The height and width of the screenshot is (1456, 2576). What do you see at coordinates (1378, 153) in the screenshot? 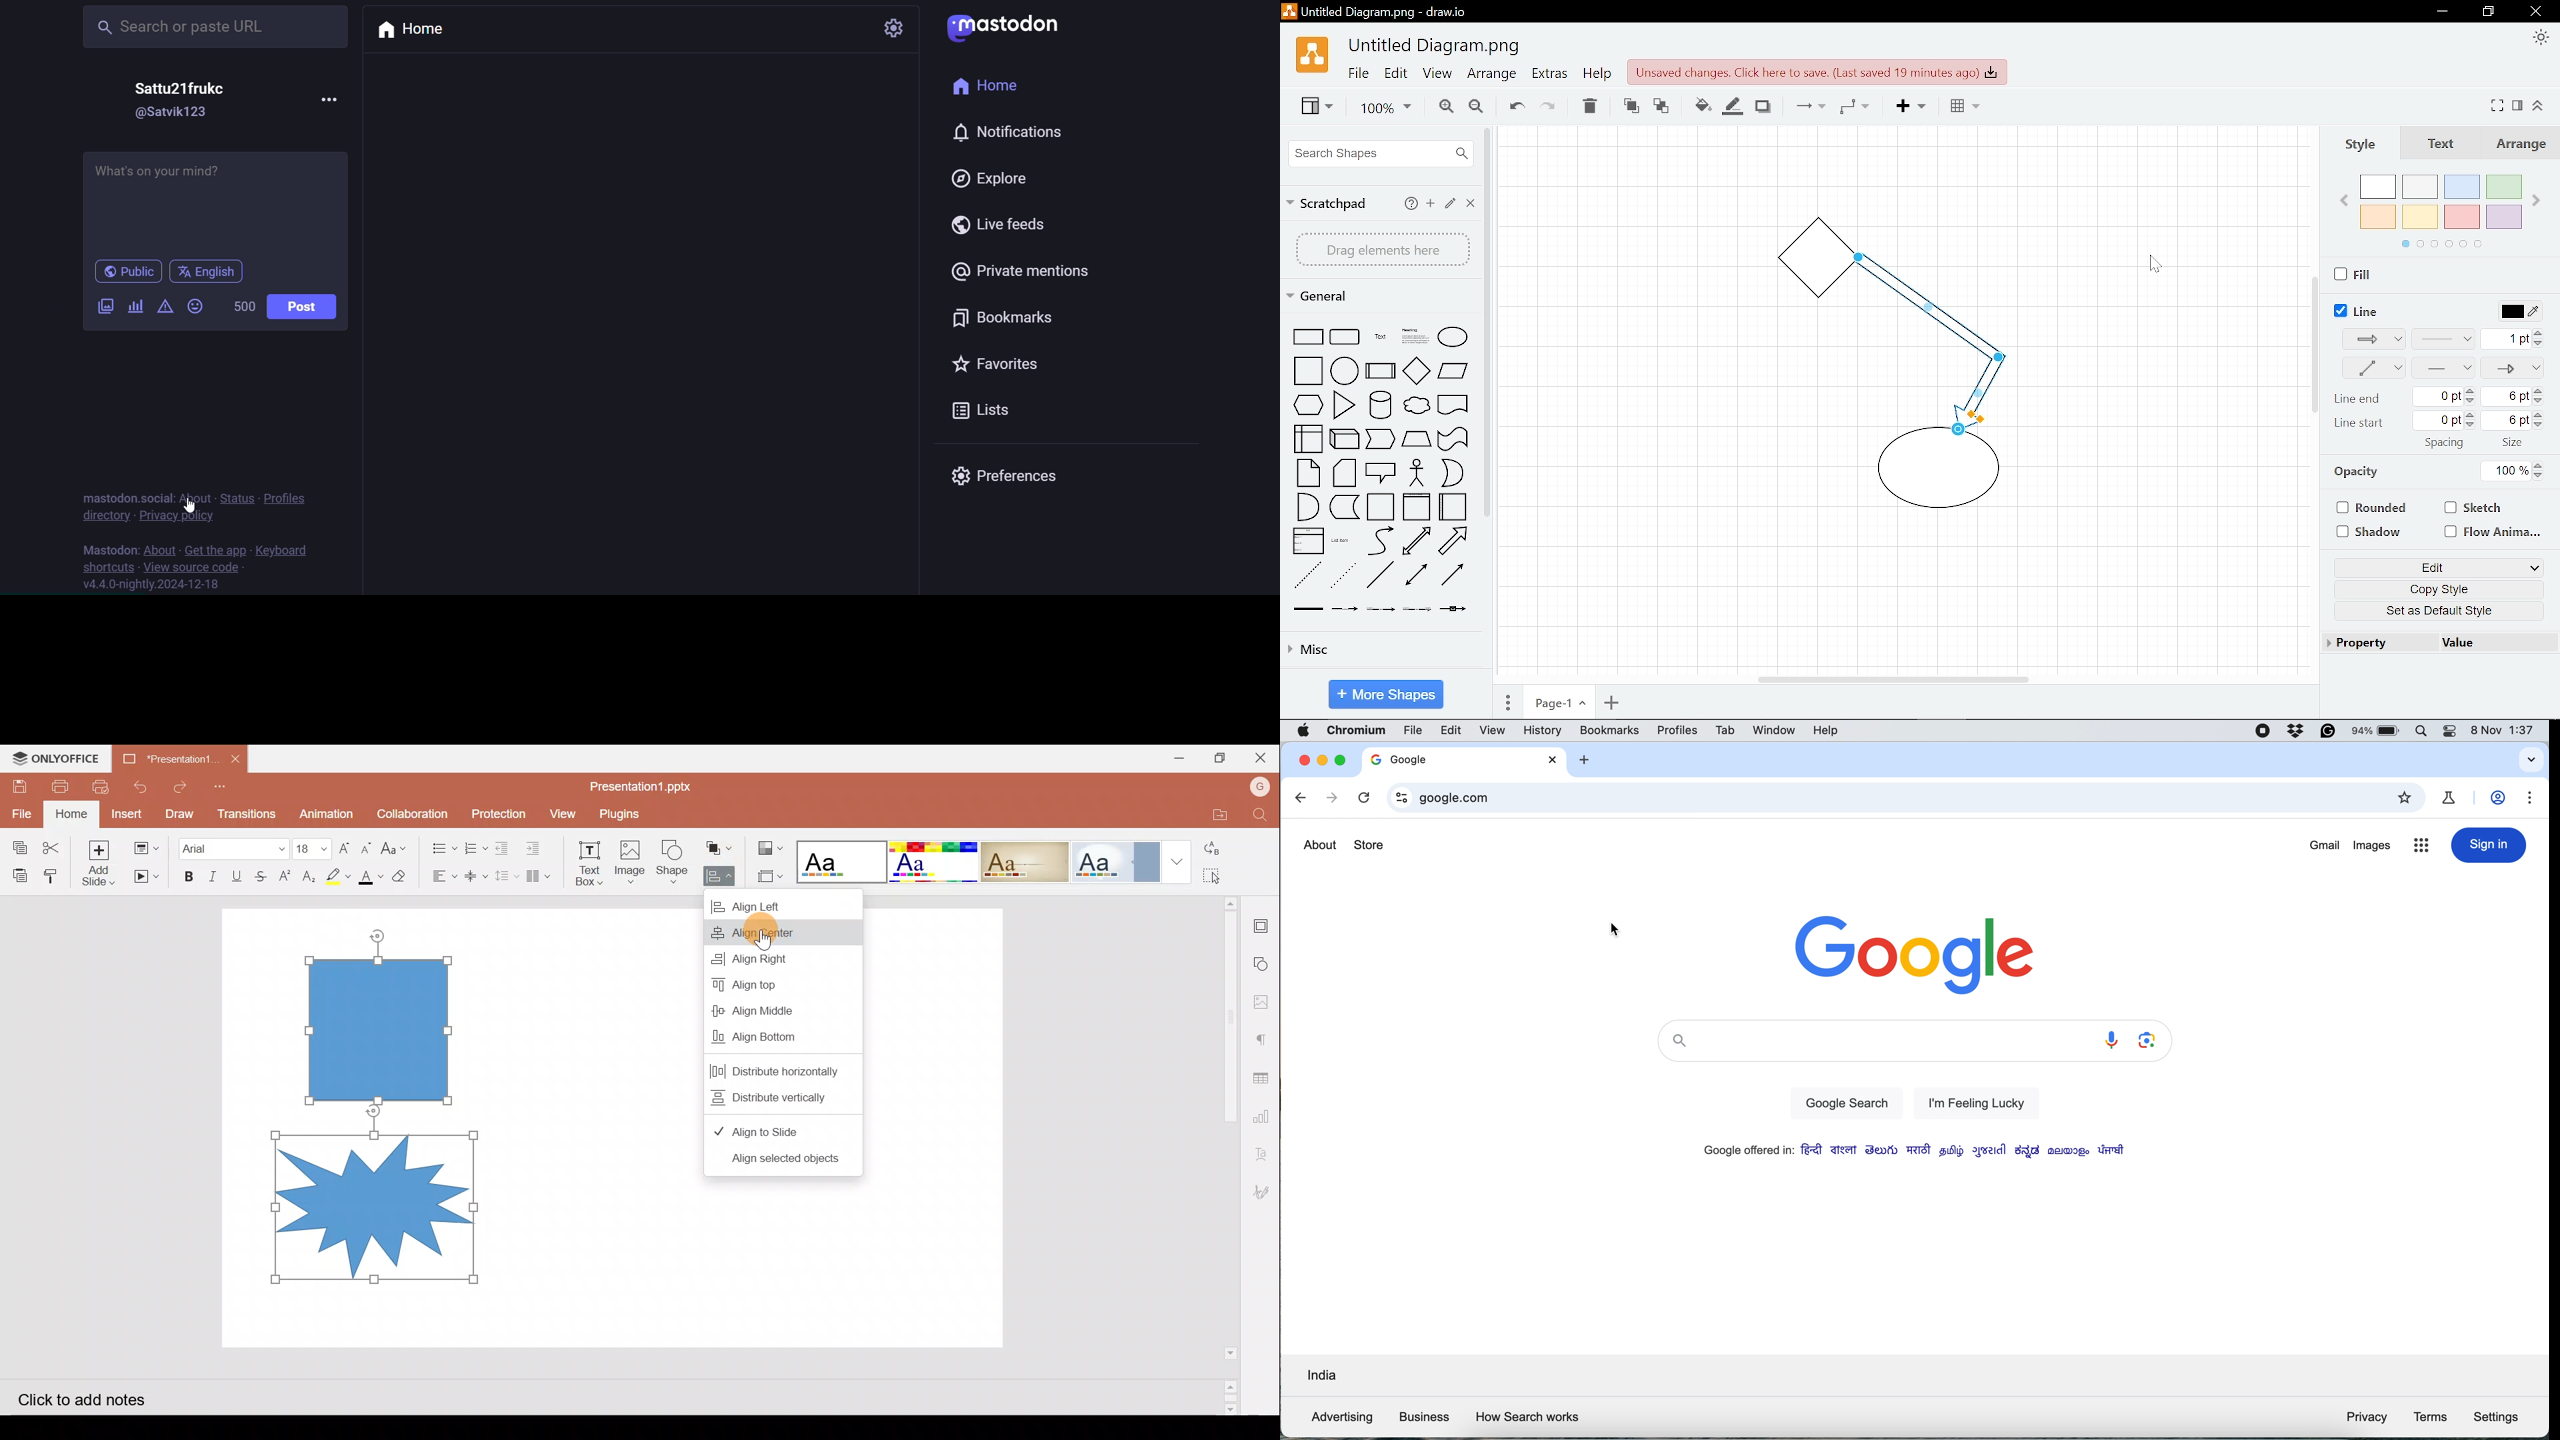
I see `Search shapes` at bounding box center [1378, 153].